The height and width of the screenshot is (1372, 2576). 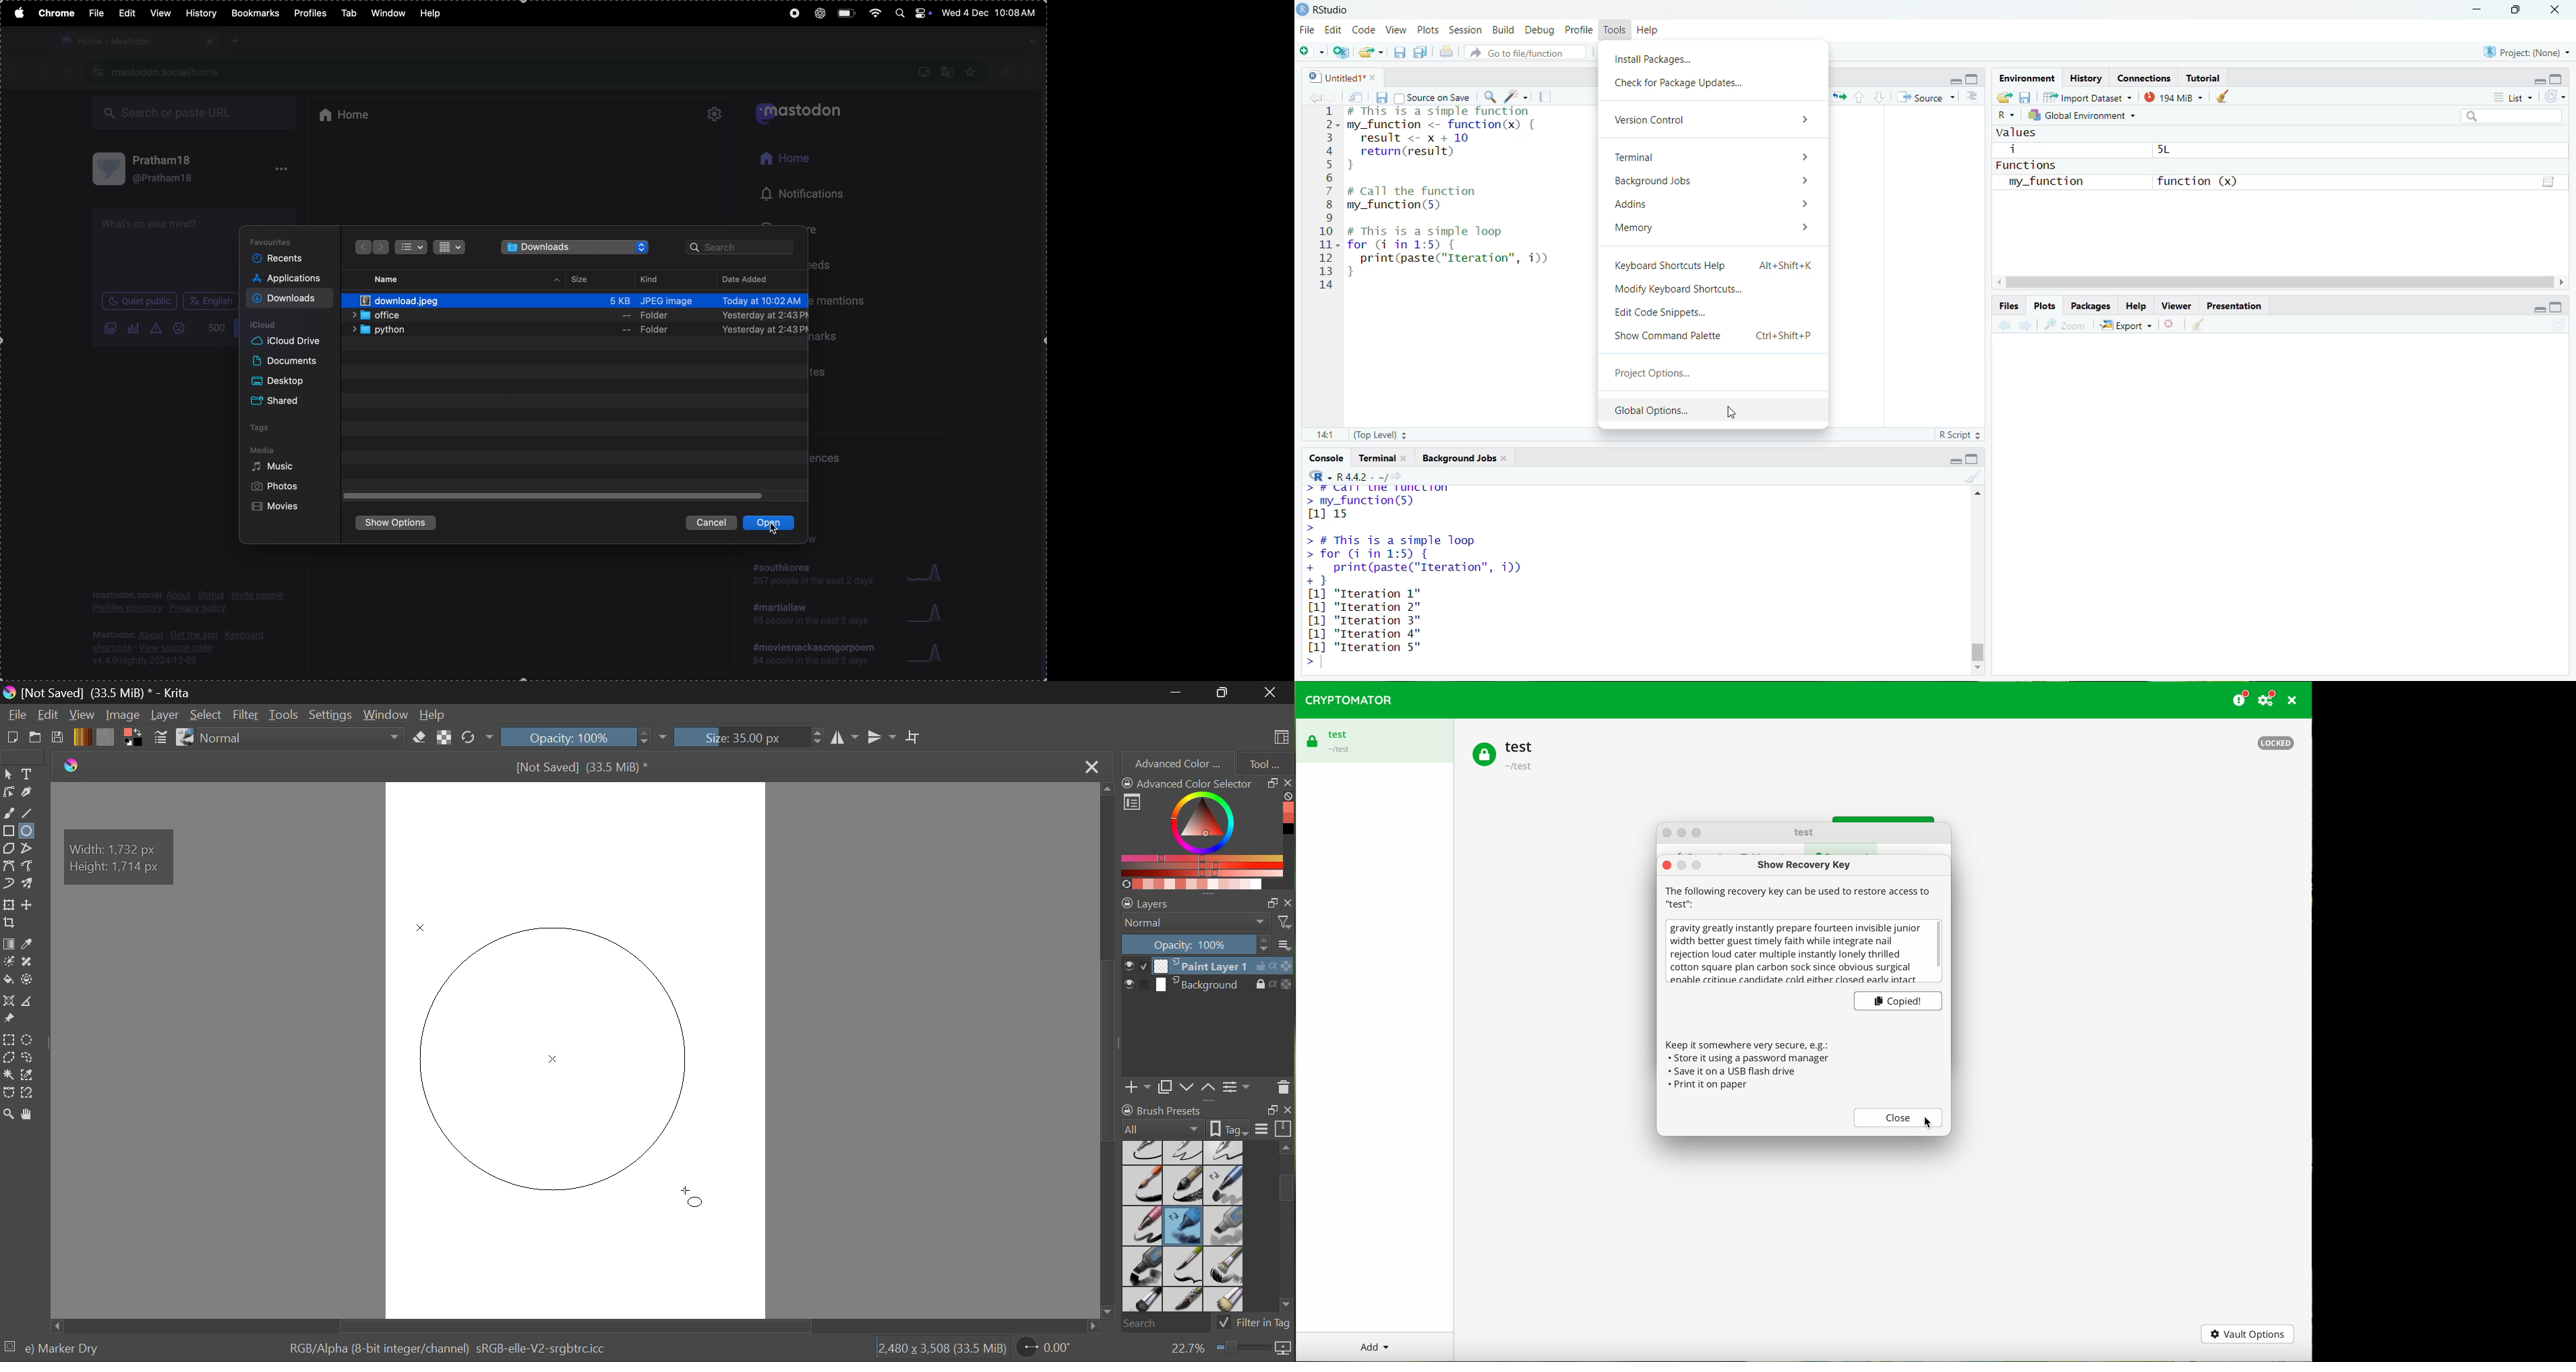 I want to click on go to file/function, so click(x=1526, y=51).